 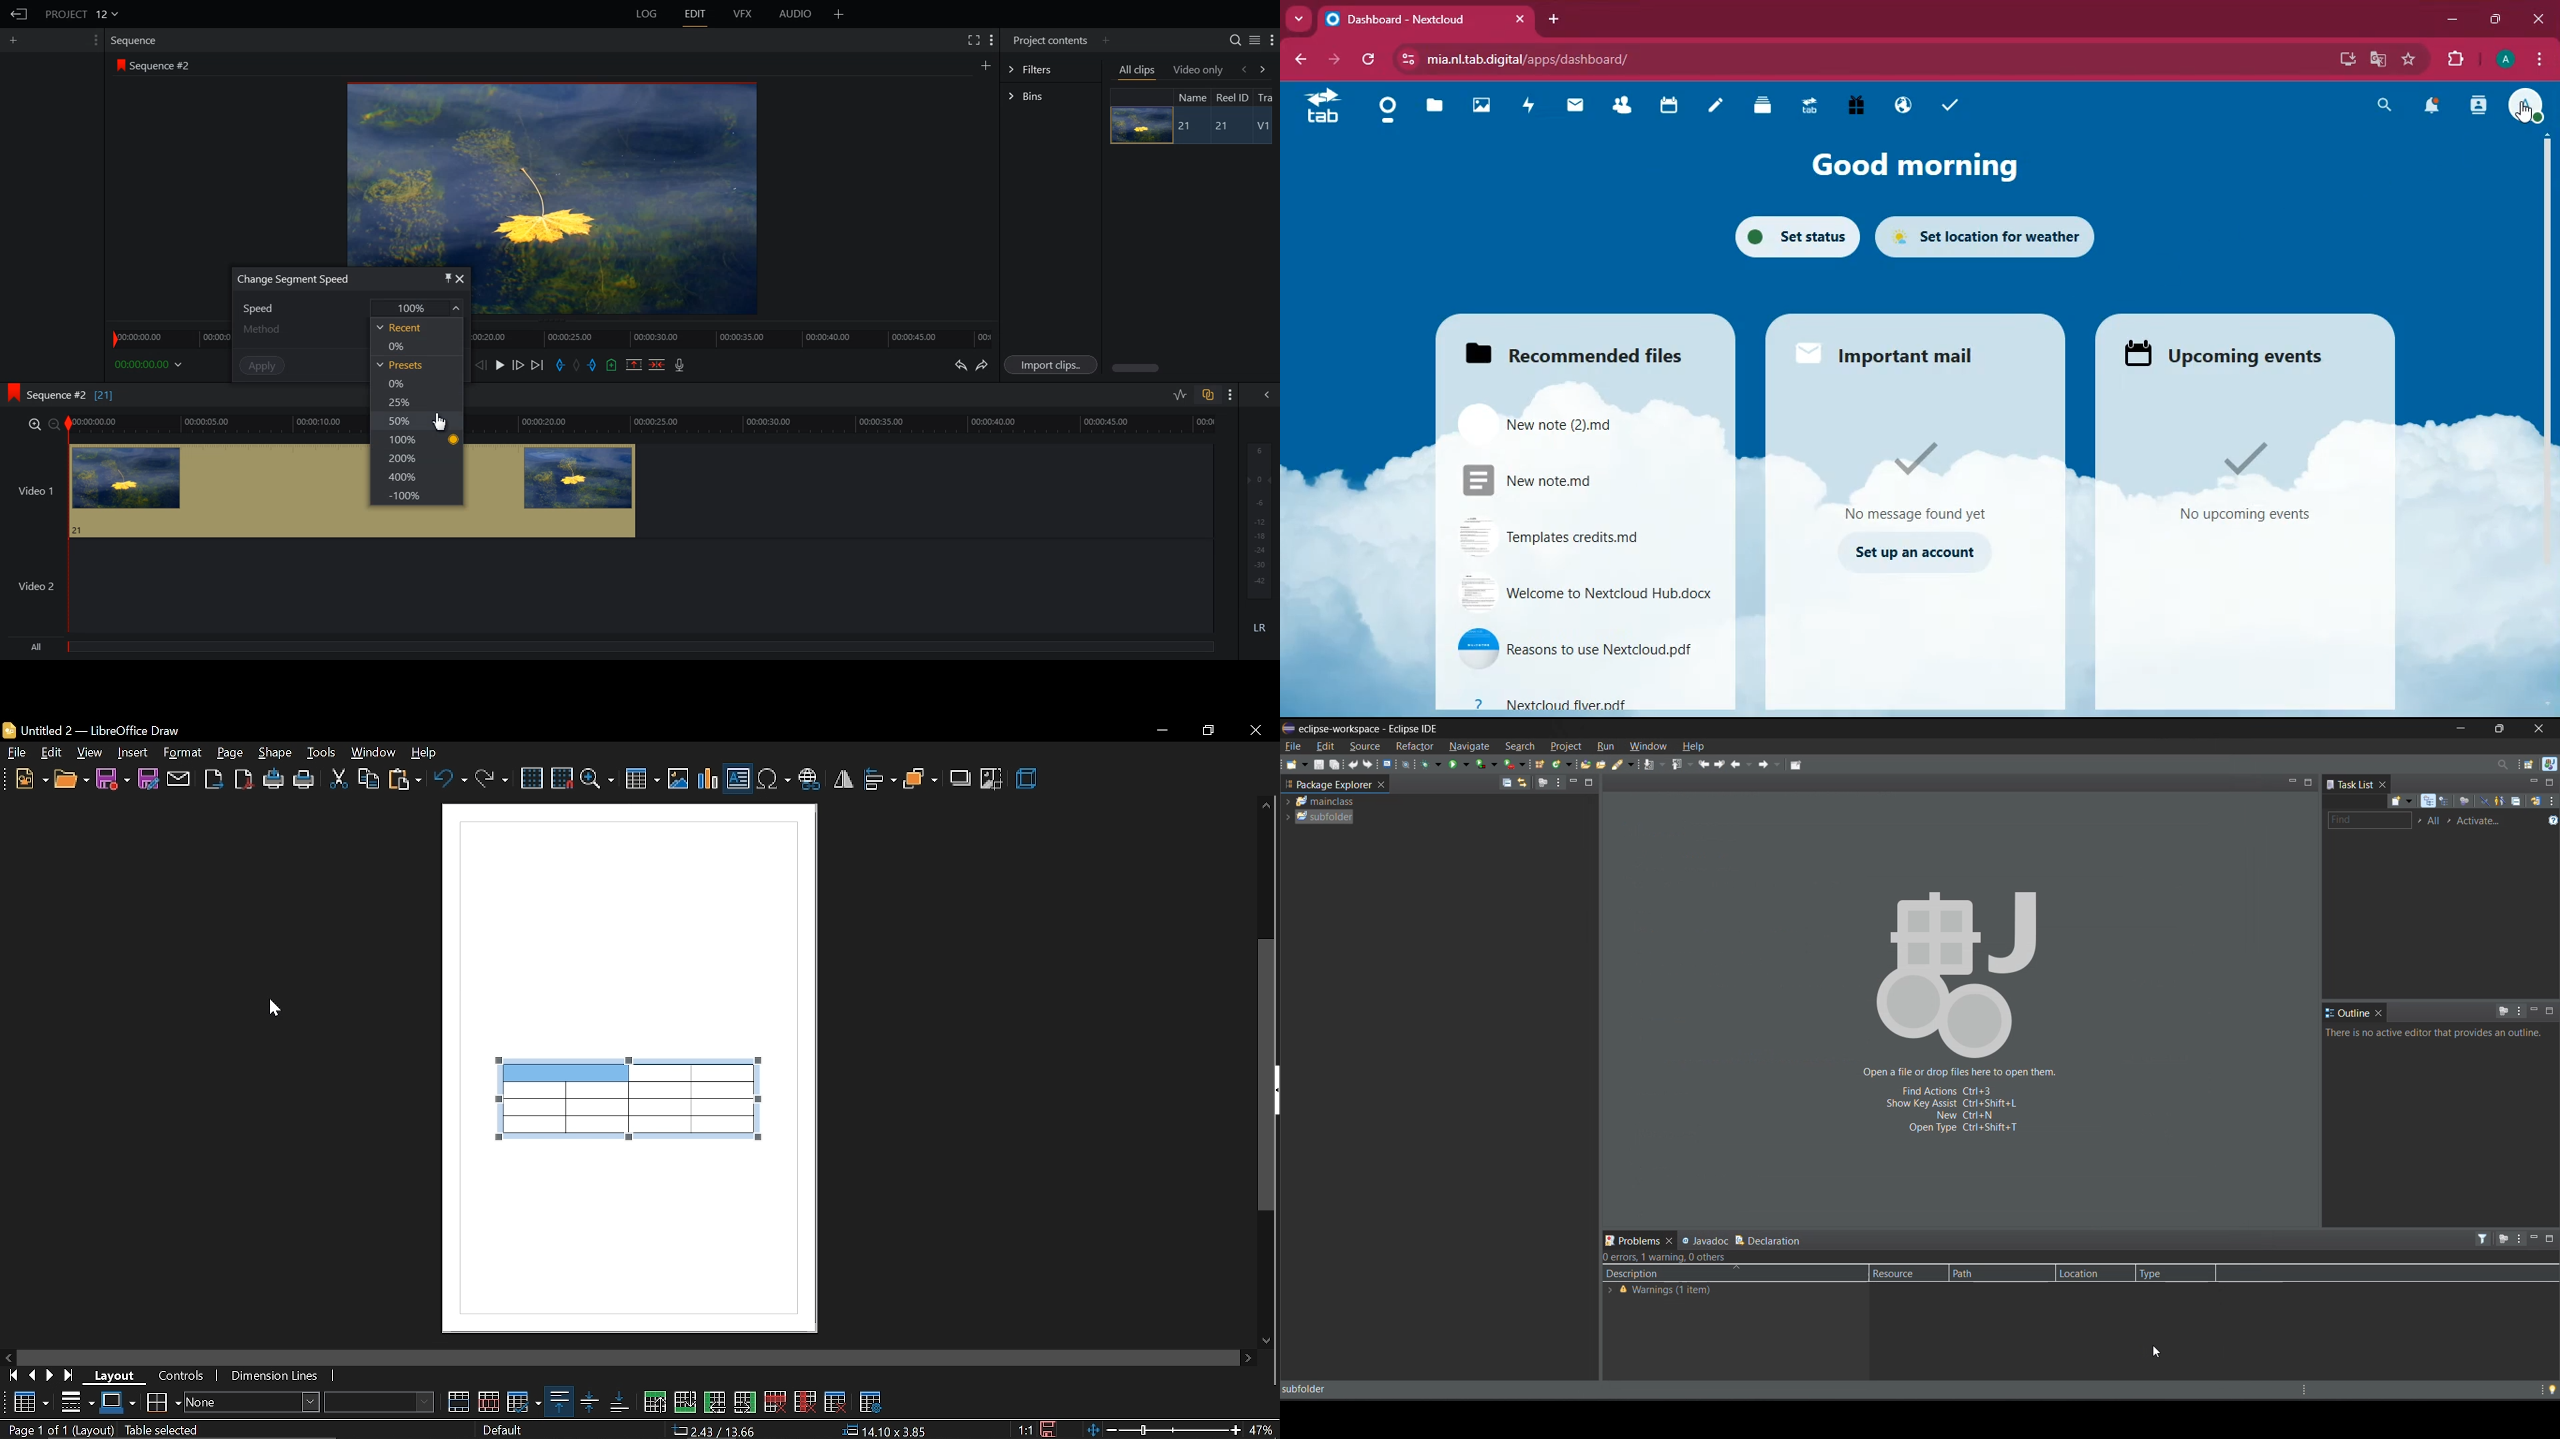 What do you see at coordinates (577, 365) in the screenshot?
I see `Clear all marks` at bounding box center [577, 365].